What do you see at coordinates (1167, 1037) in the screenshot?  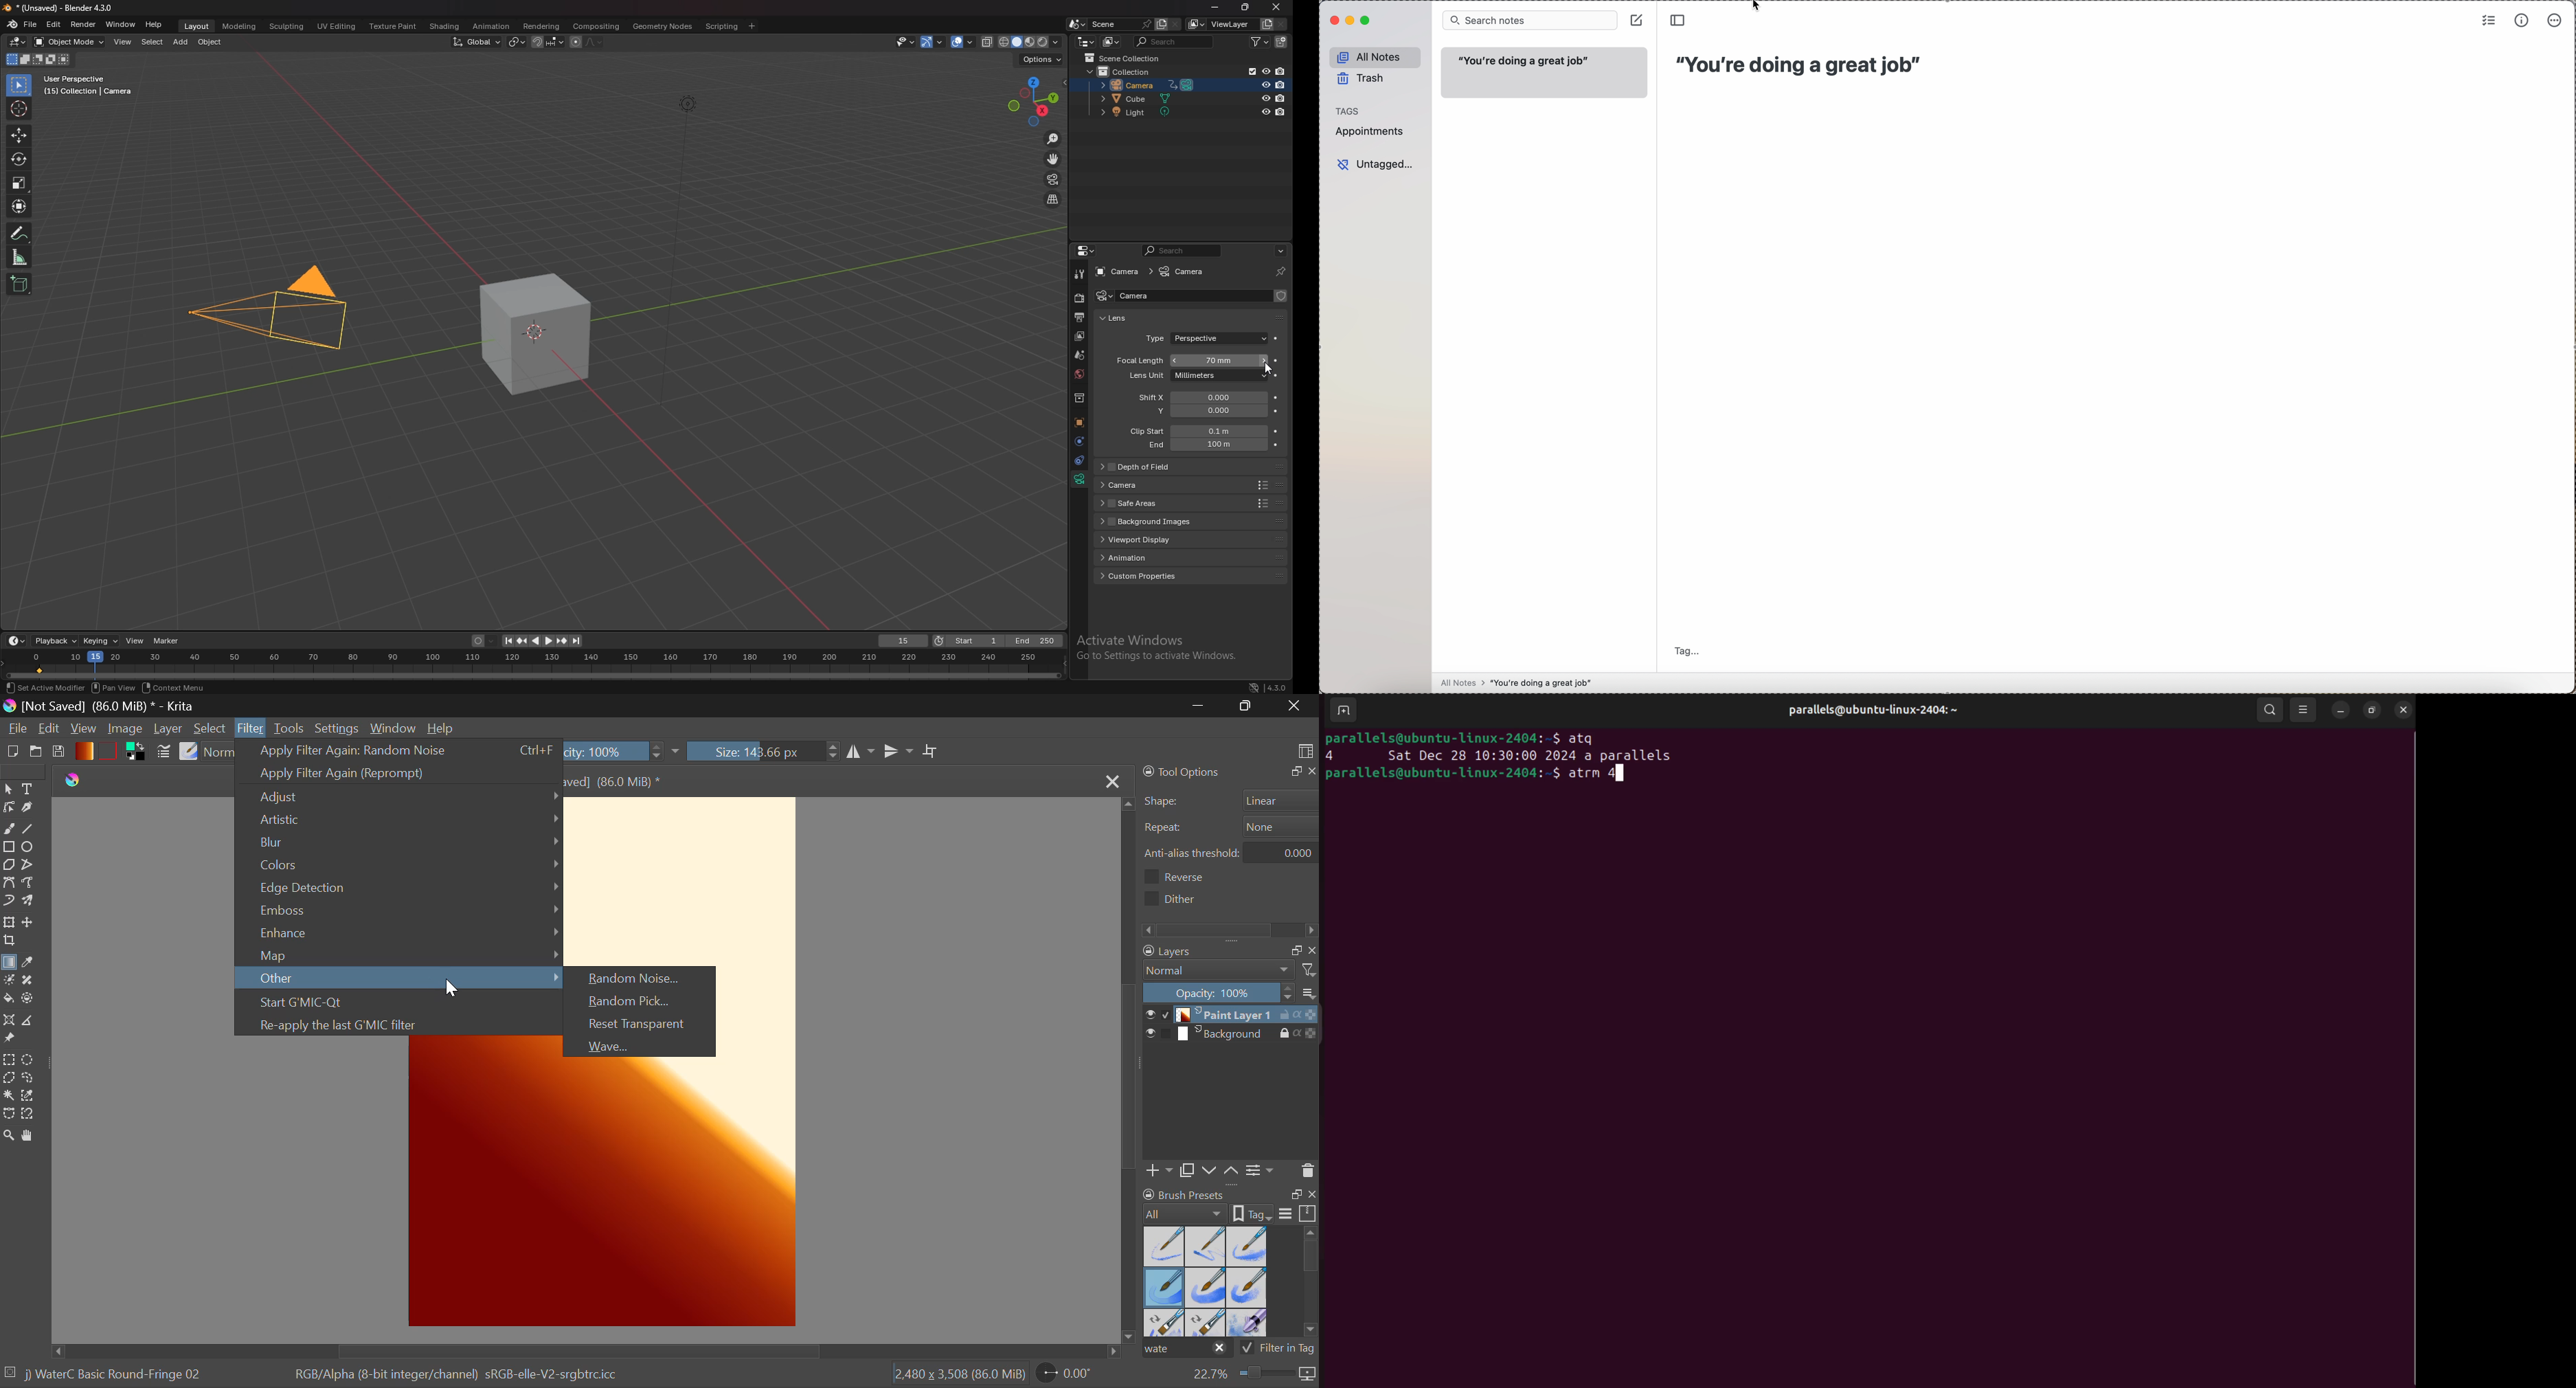 I see `enable background` at bounding box center [1167, 1037].